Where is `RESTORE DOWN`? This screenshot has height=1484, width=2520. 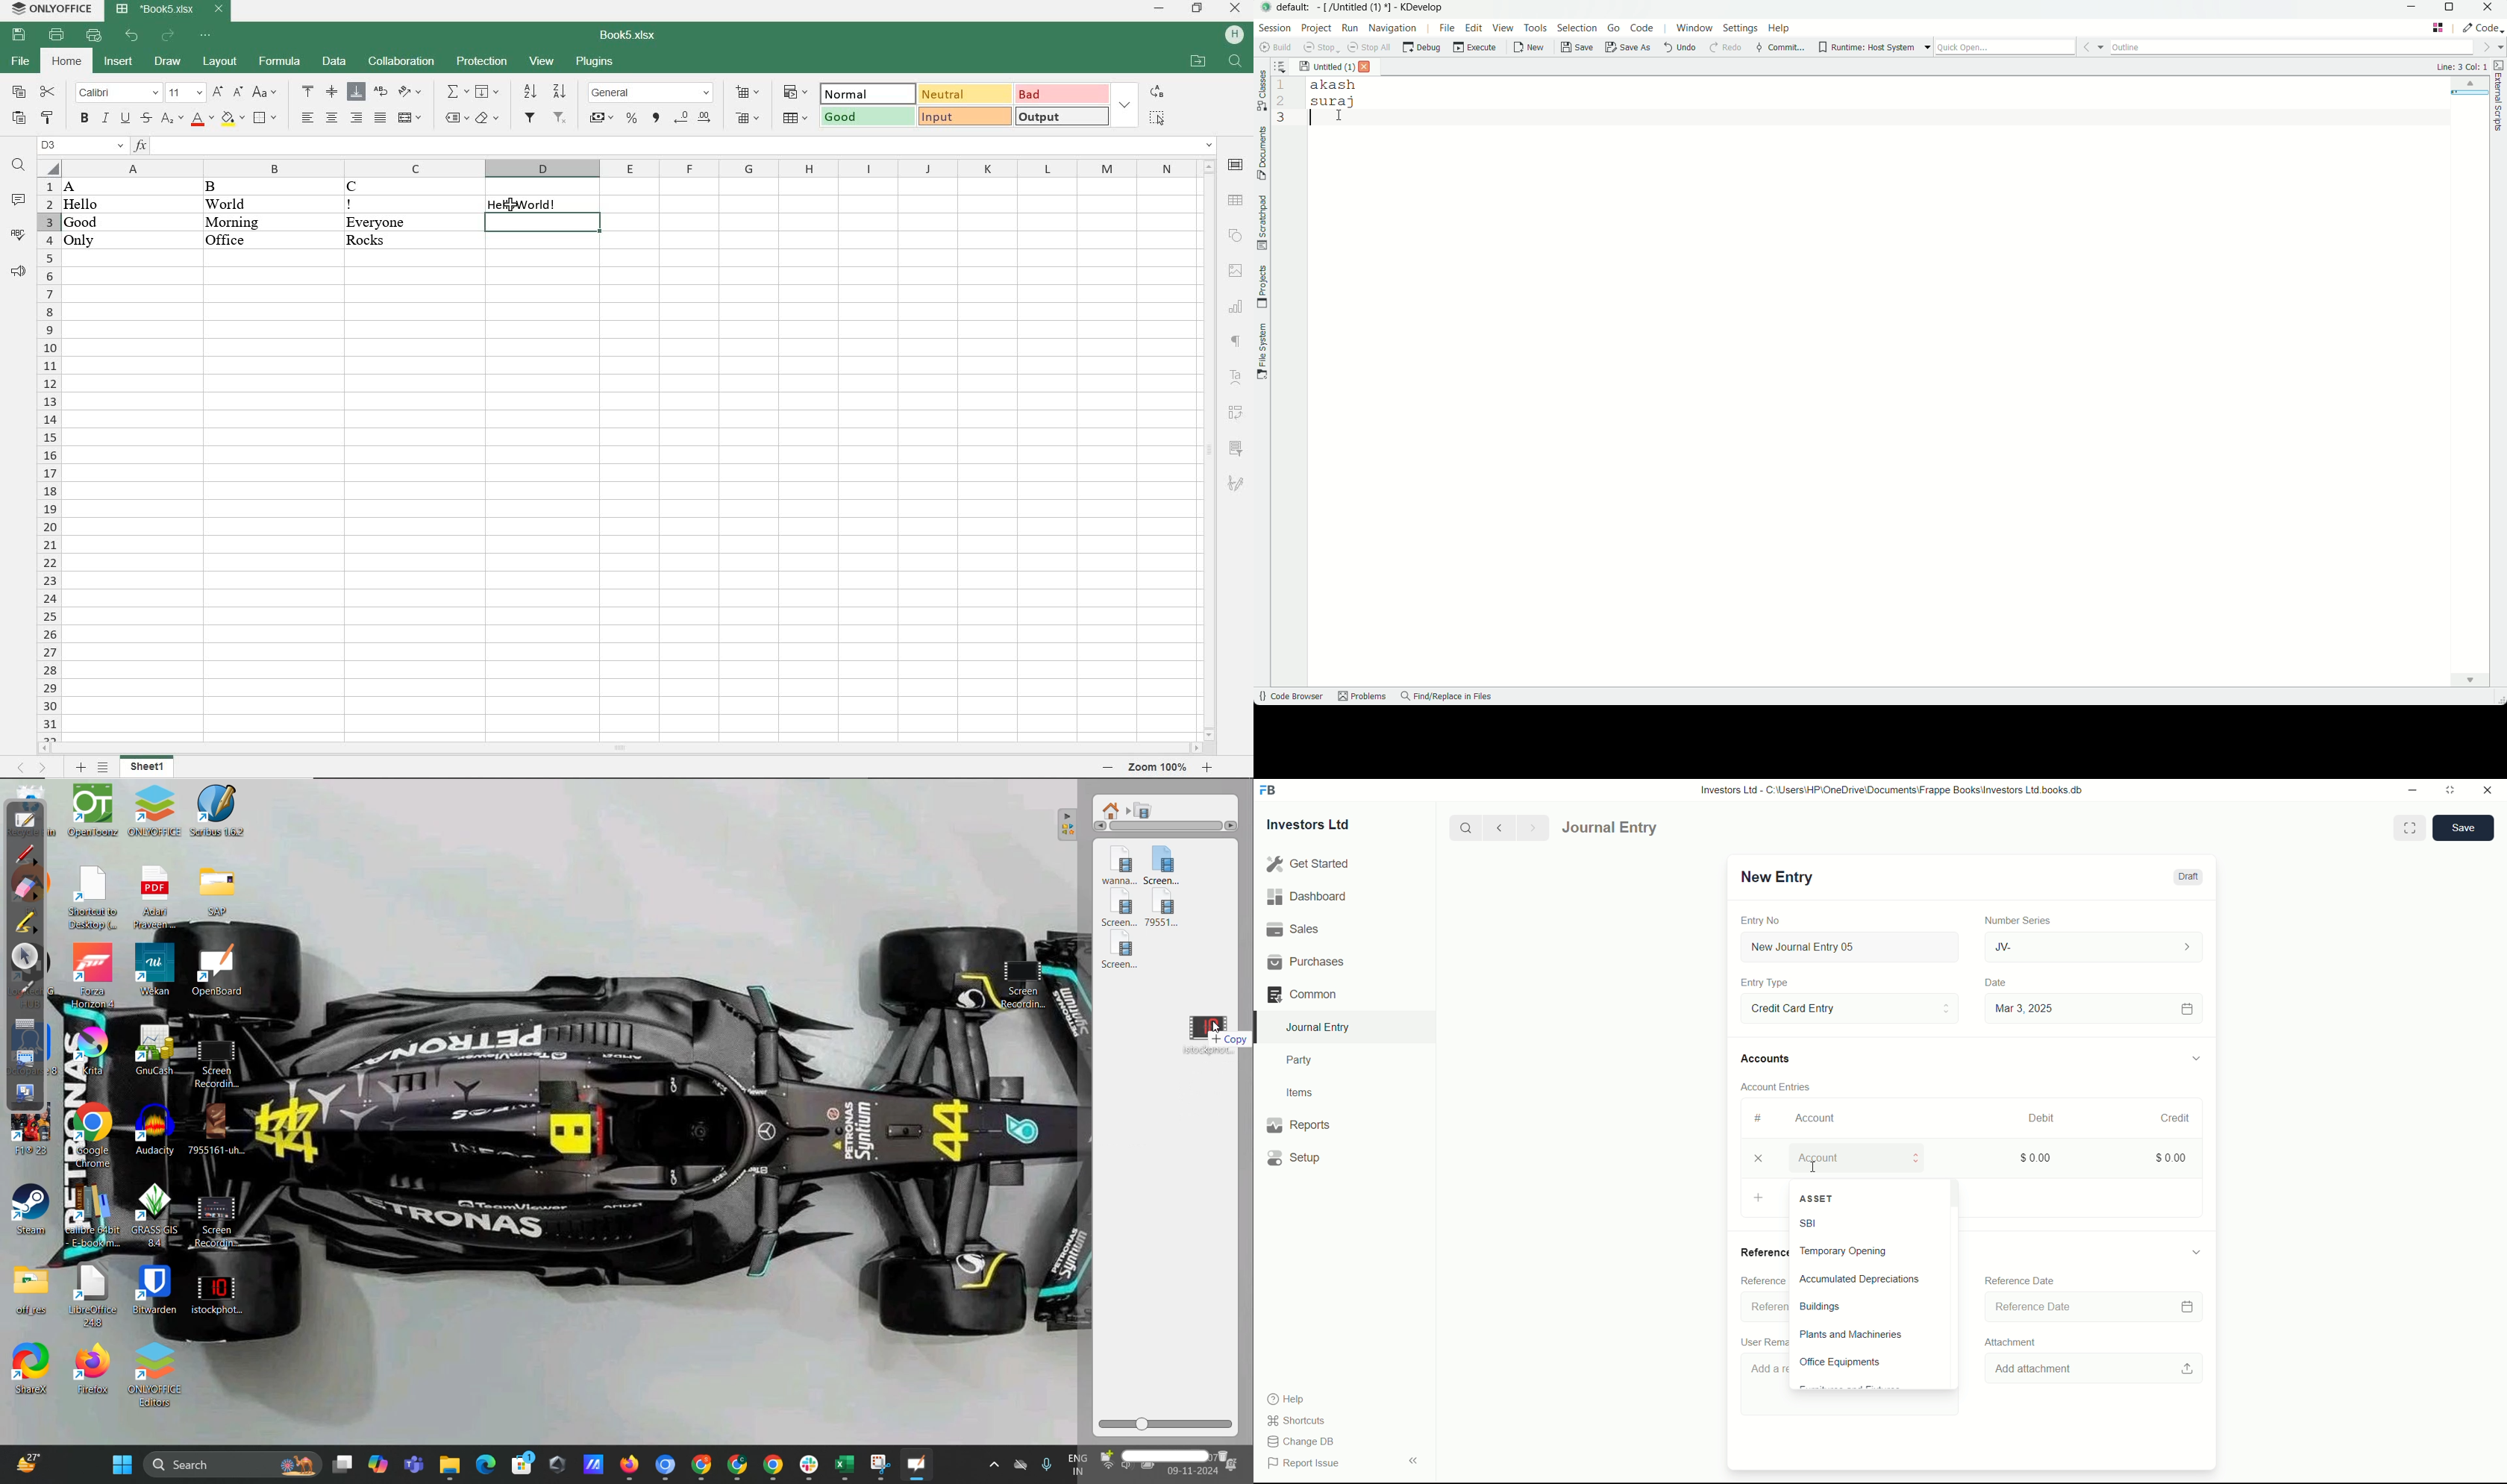 RESTORE DOWN is located at coordinates (1198, 10).